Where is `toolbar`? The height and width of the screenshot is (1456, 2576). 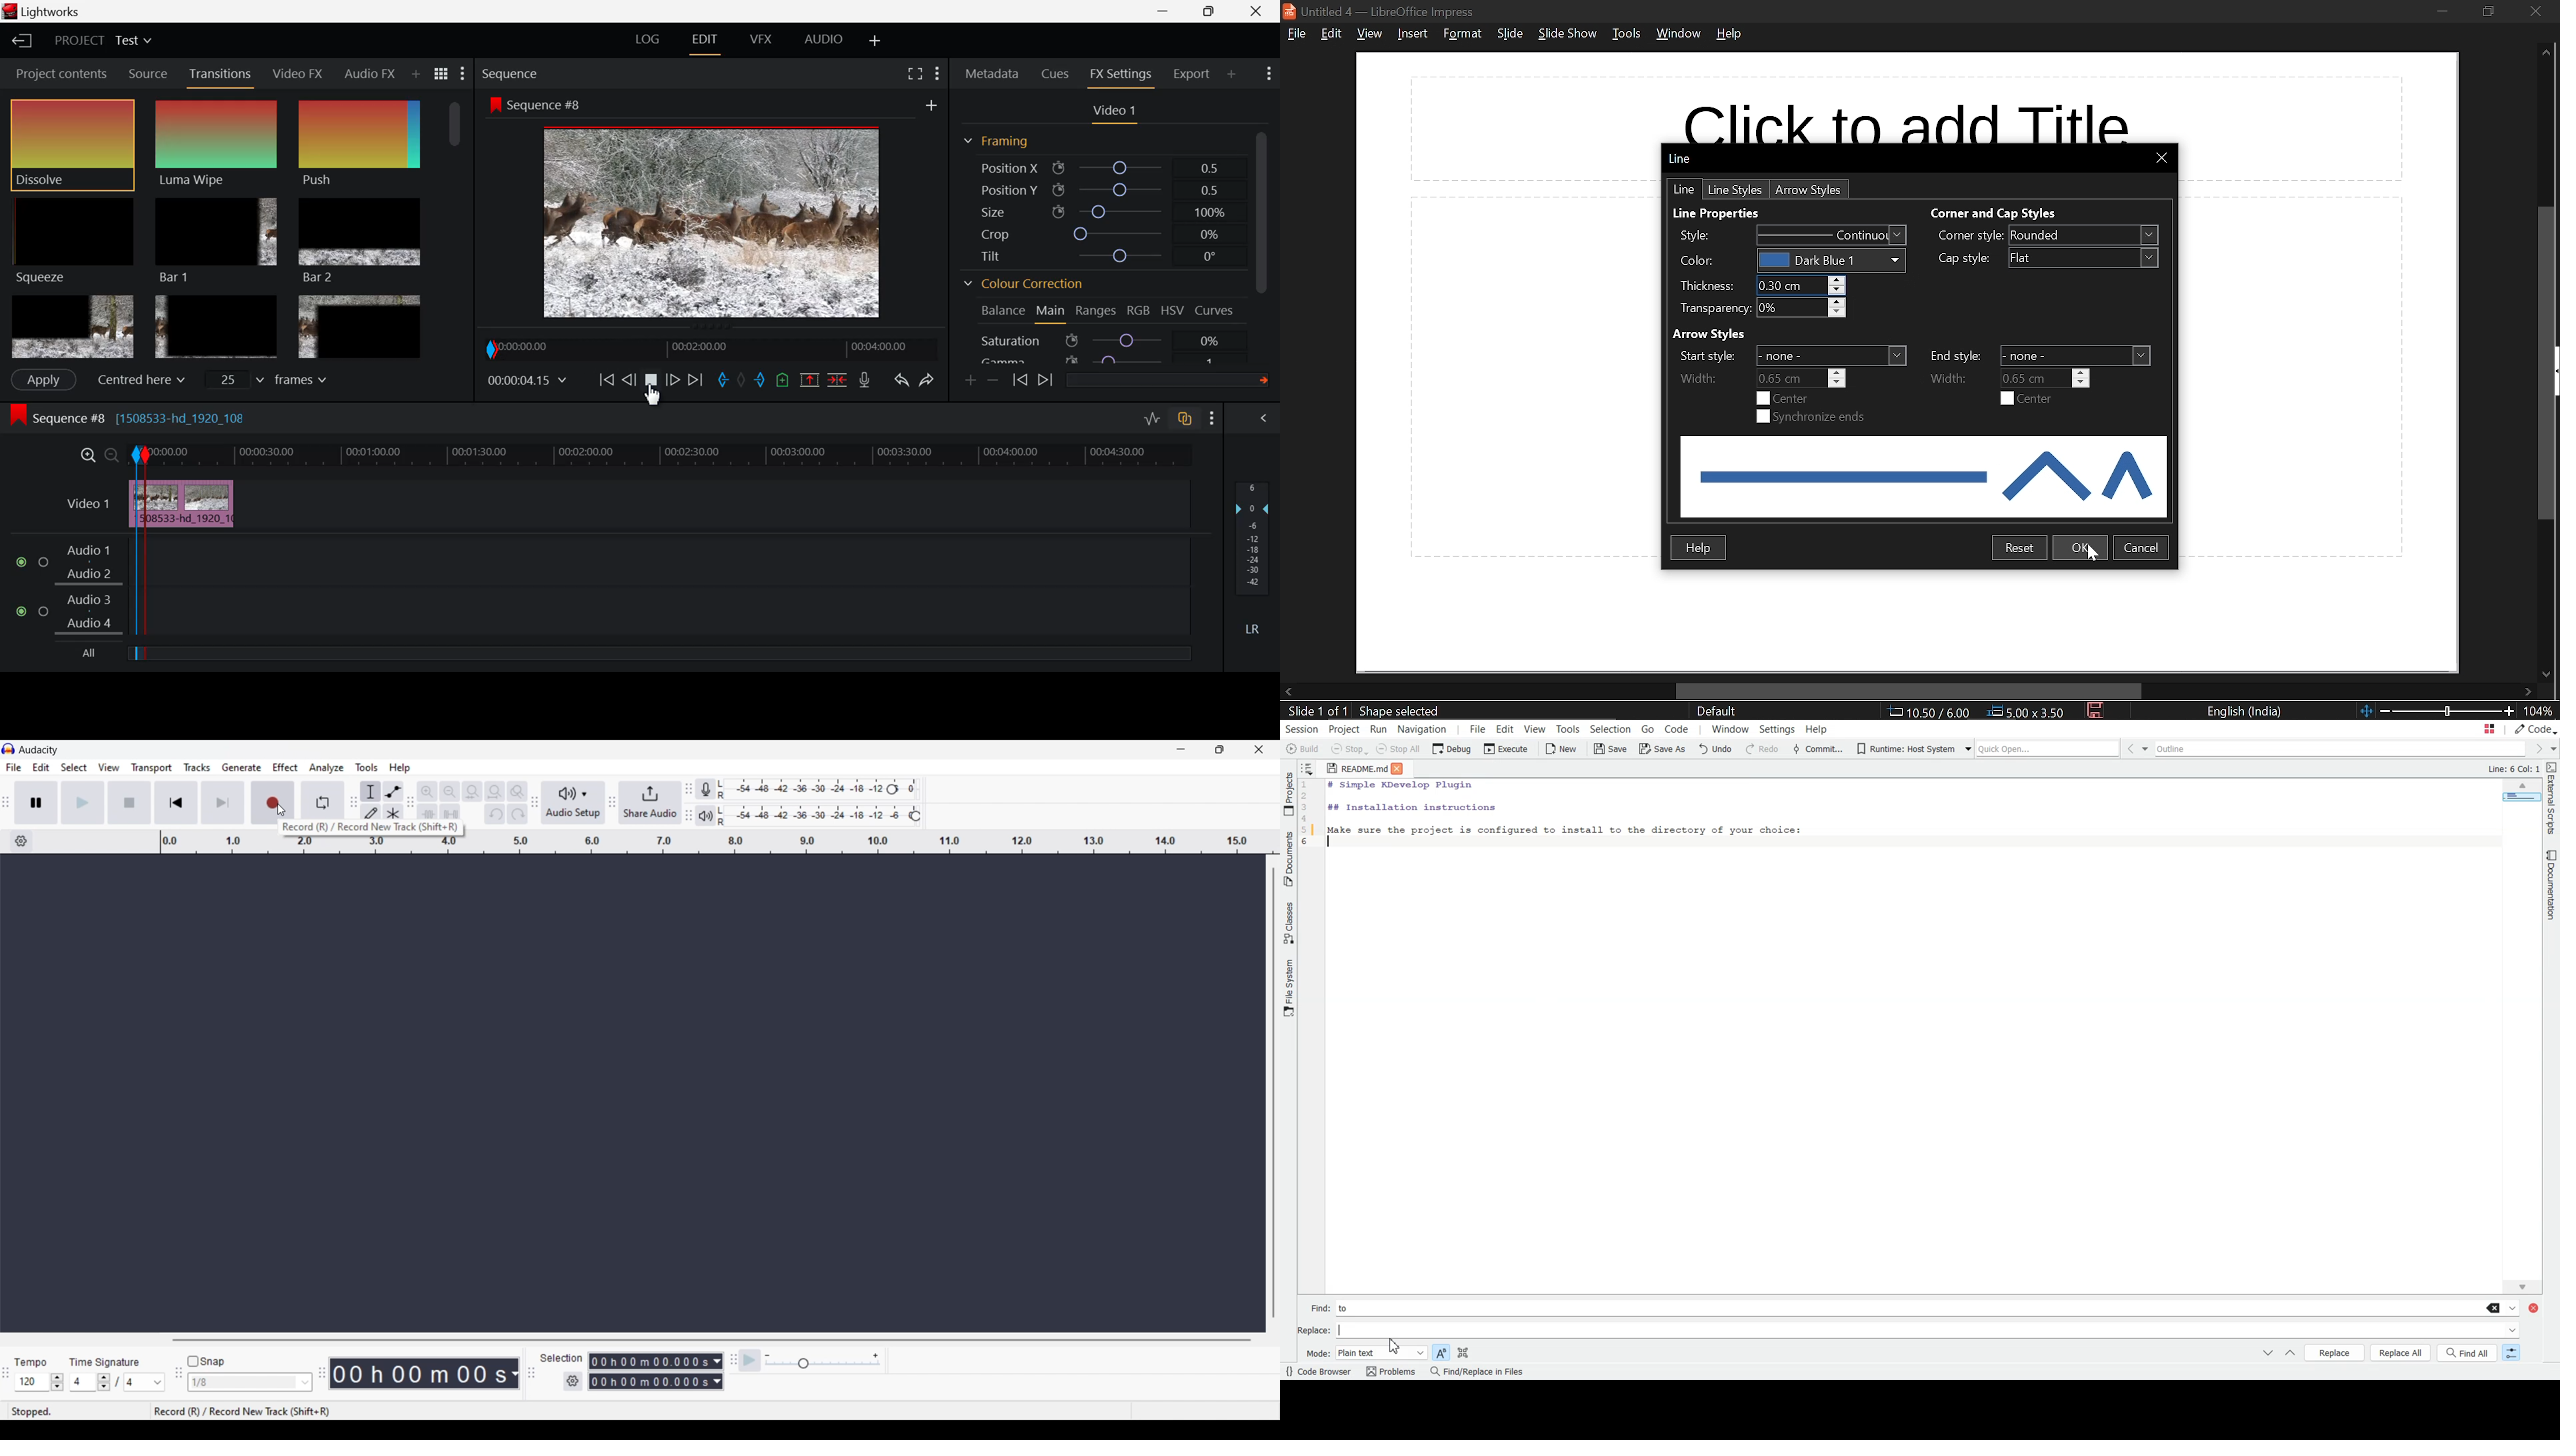 toolbar is located at coordinates (409, 800).